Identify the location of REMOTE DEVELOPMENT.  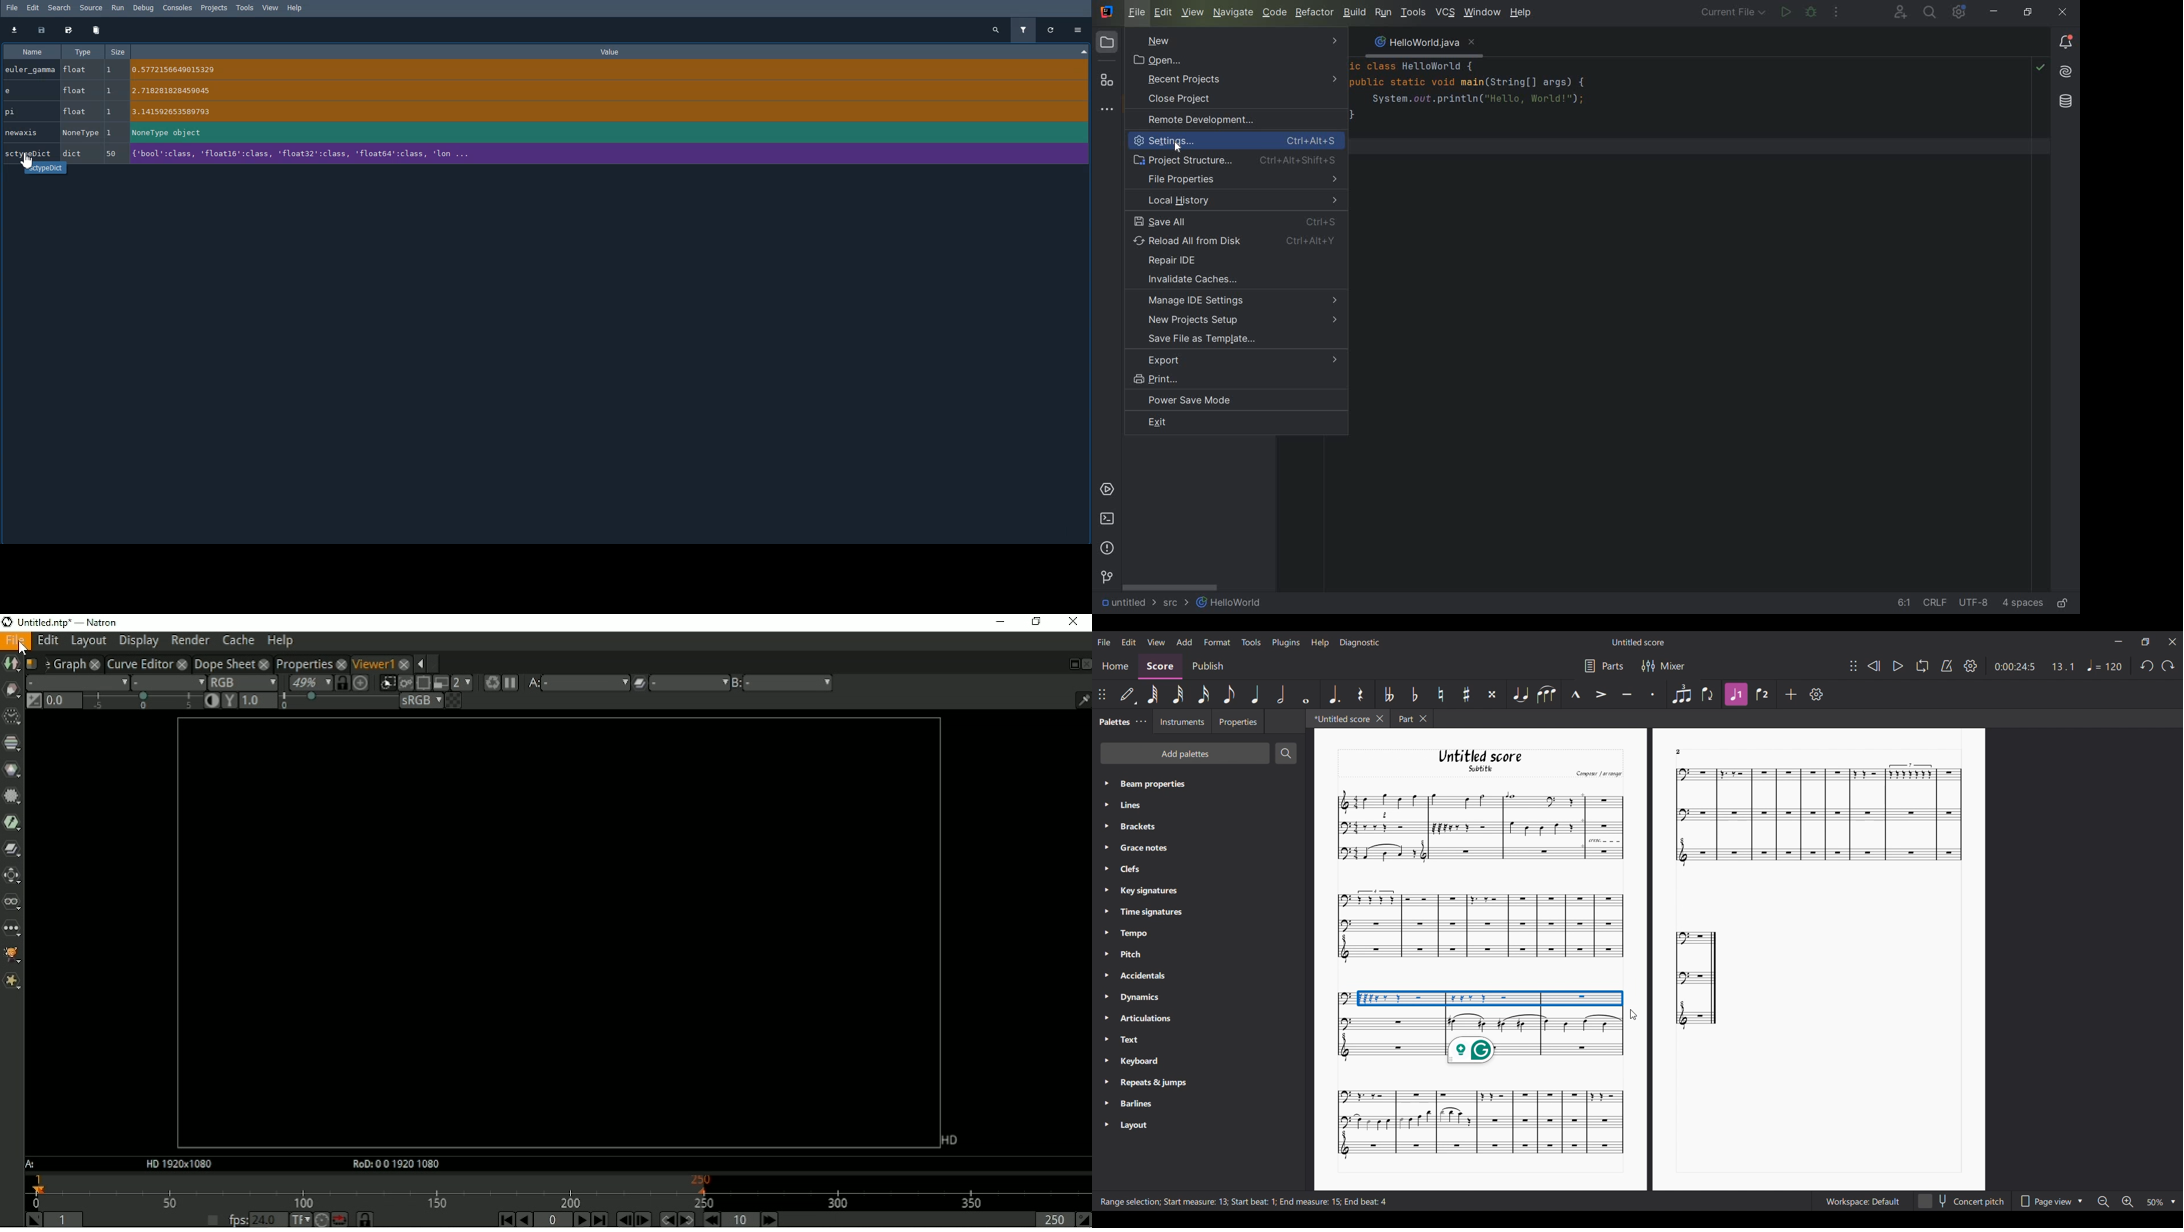
(1226, 122).